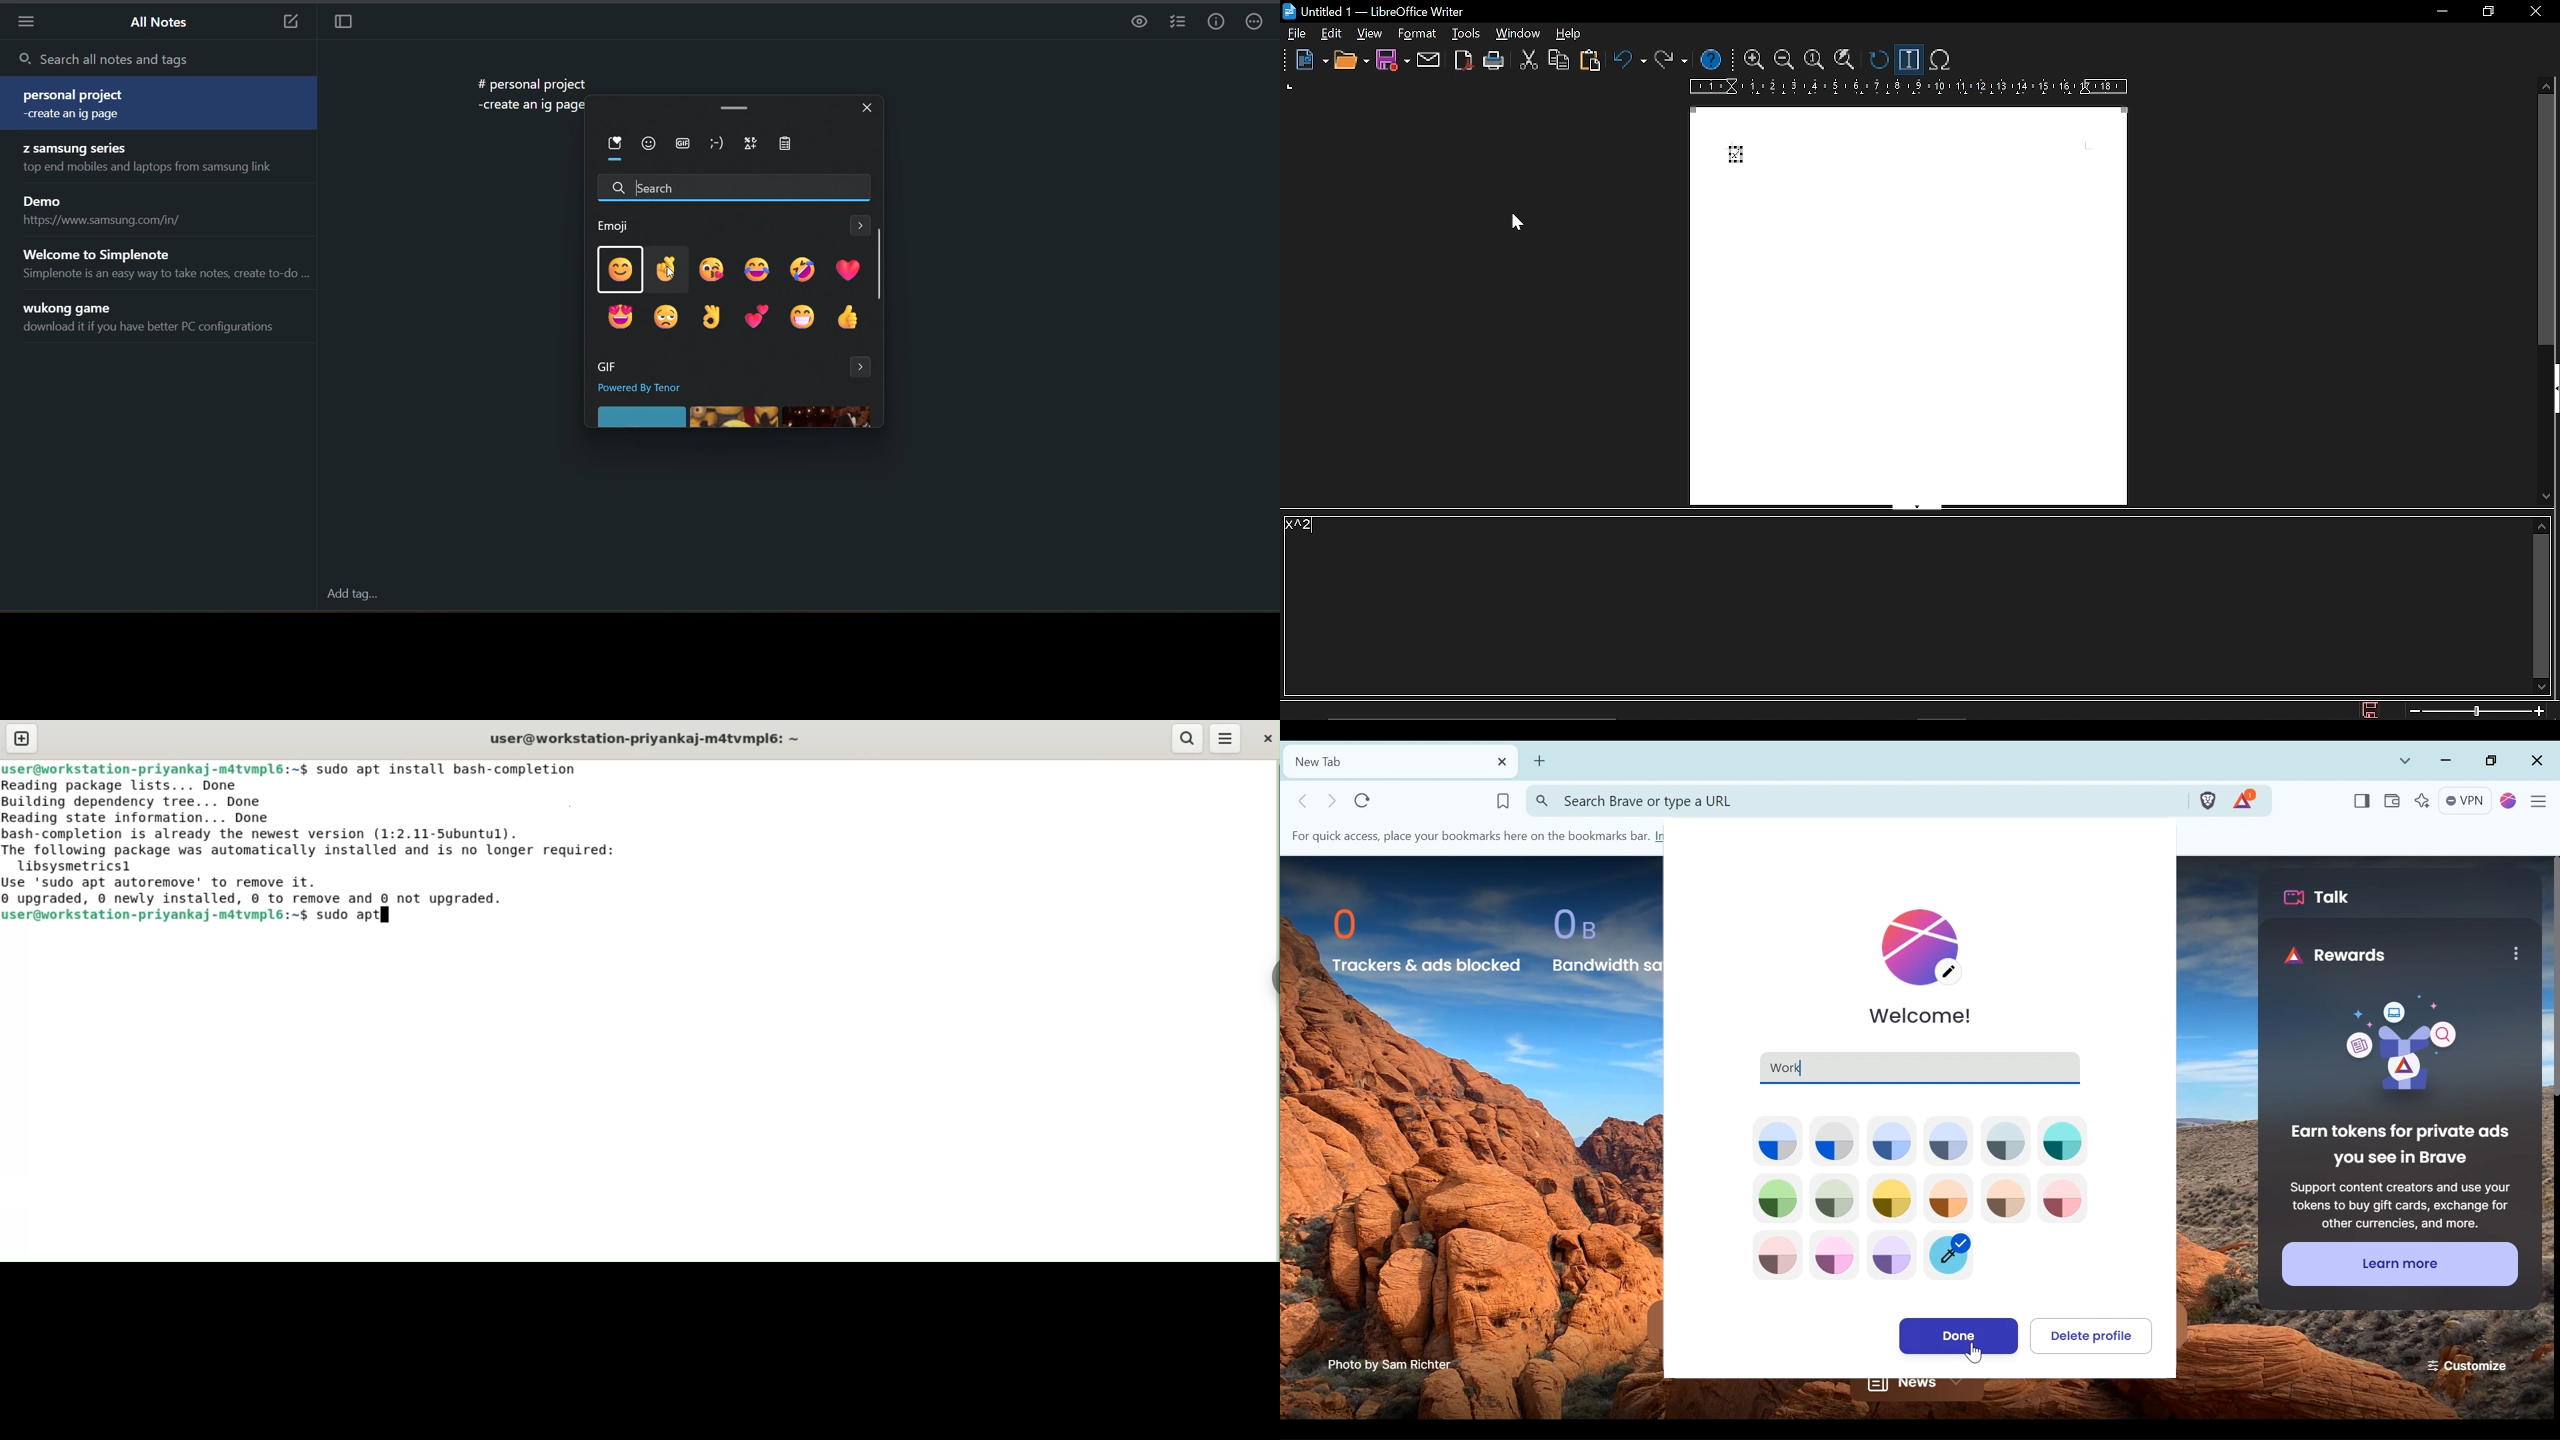 This screenshot has height=1456, width=2576. I want to click on column options, so click(1293, 87).